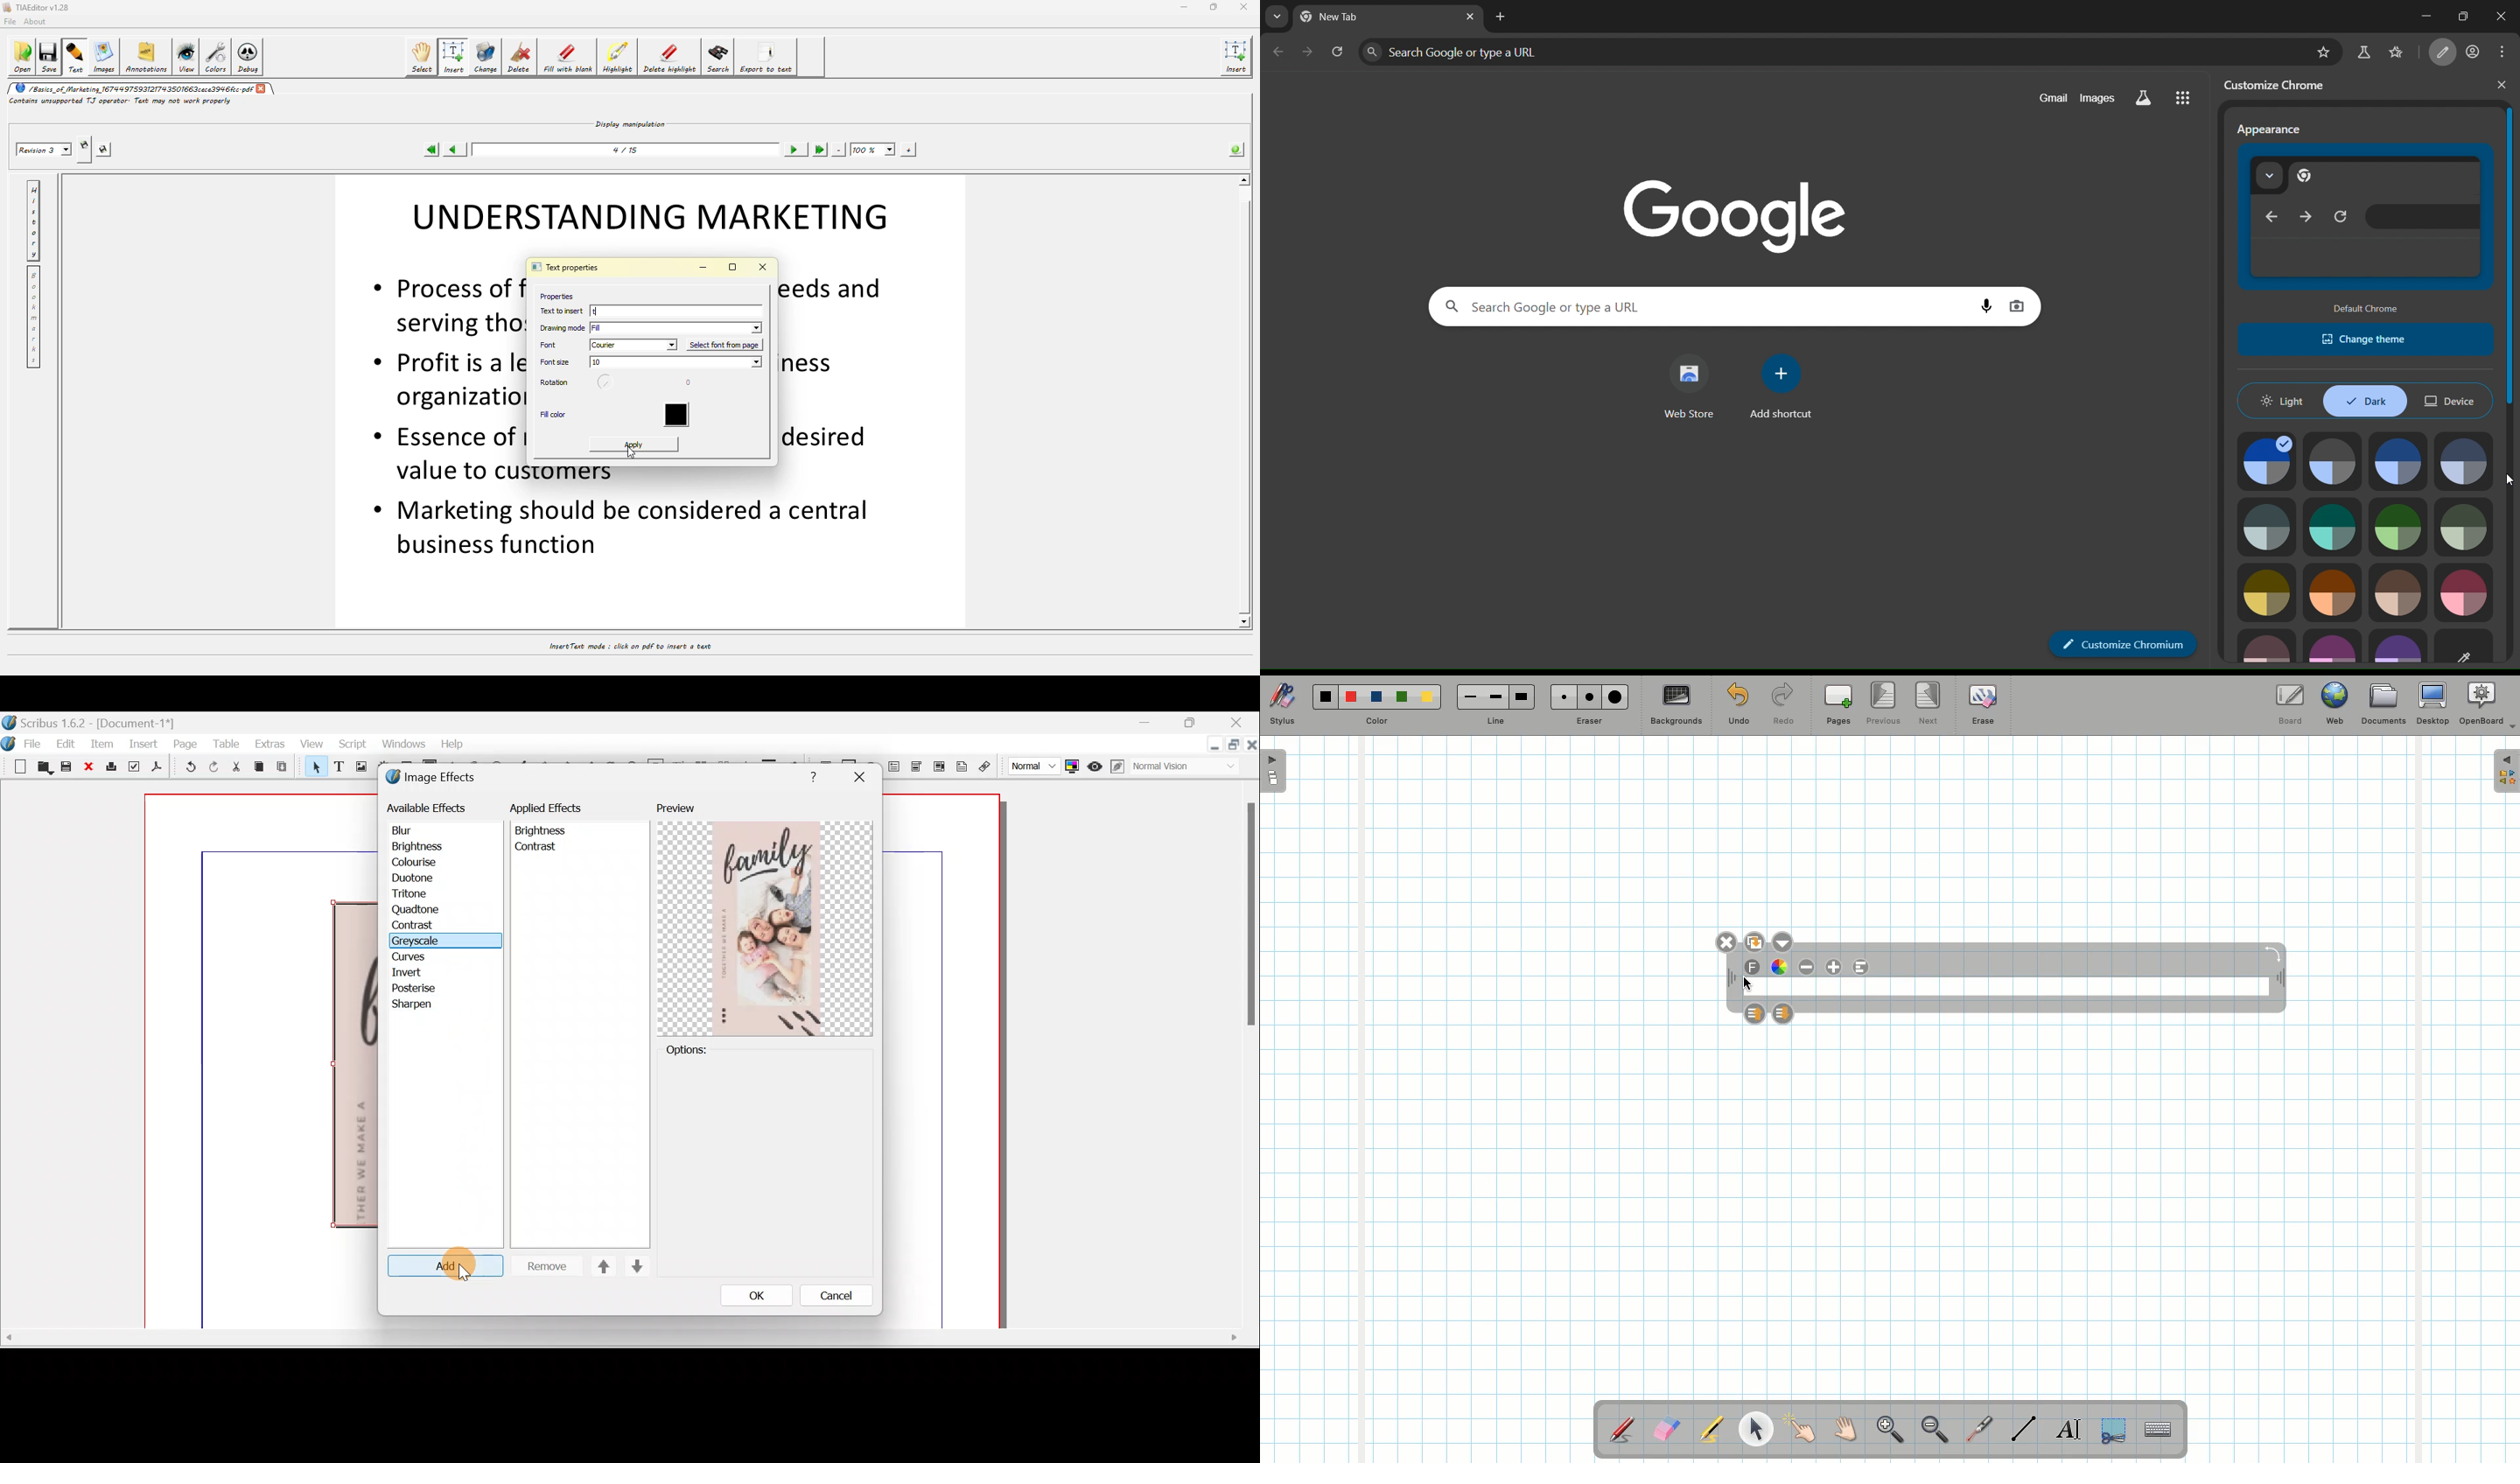 This screenshot has height=1484, width=2520. What do you see at coordinates (1092, 763) in the screenshot?
I see `Preview mode` at bounding box center [1092, 763].